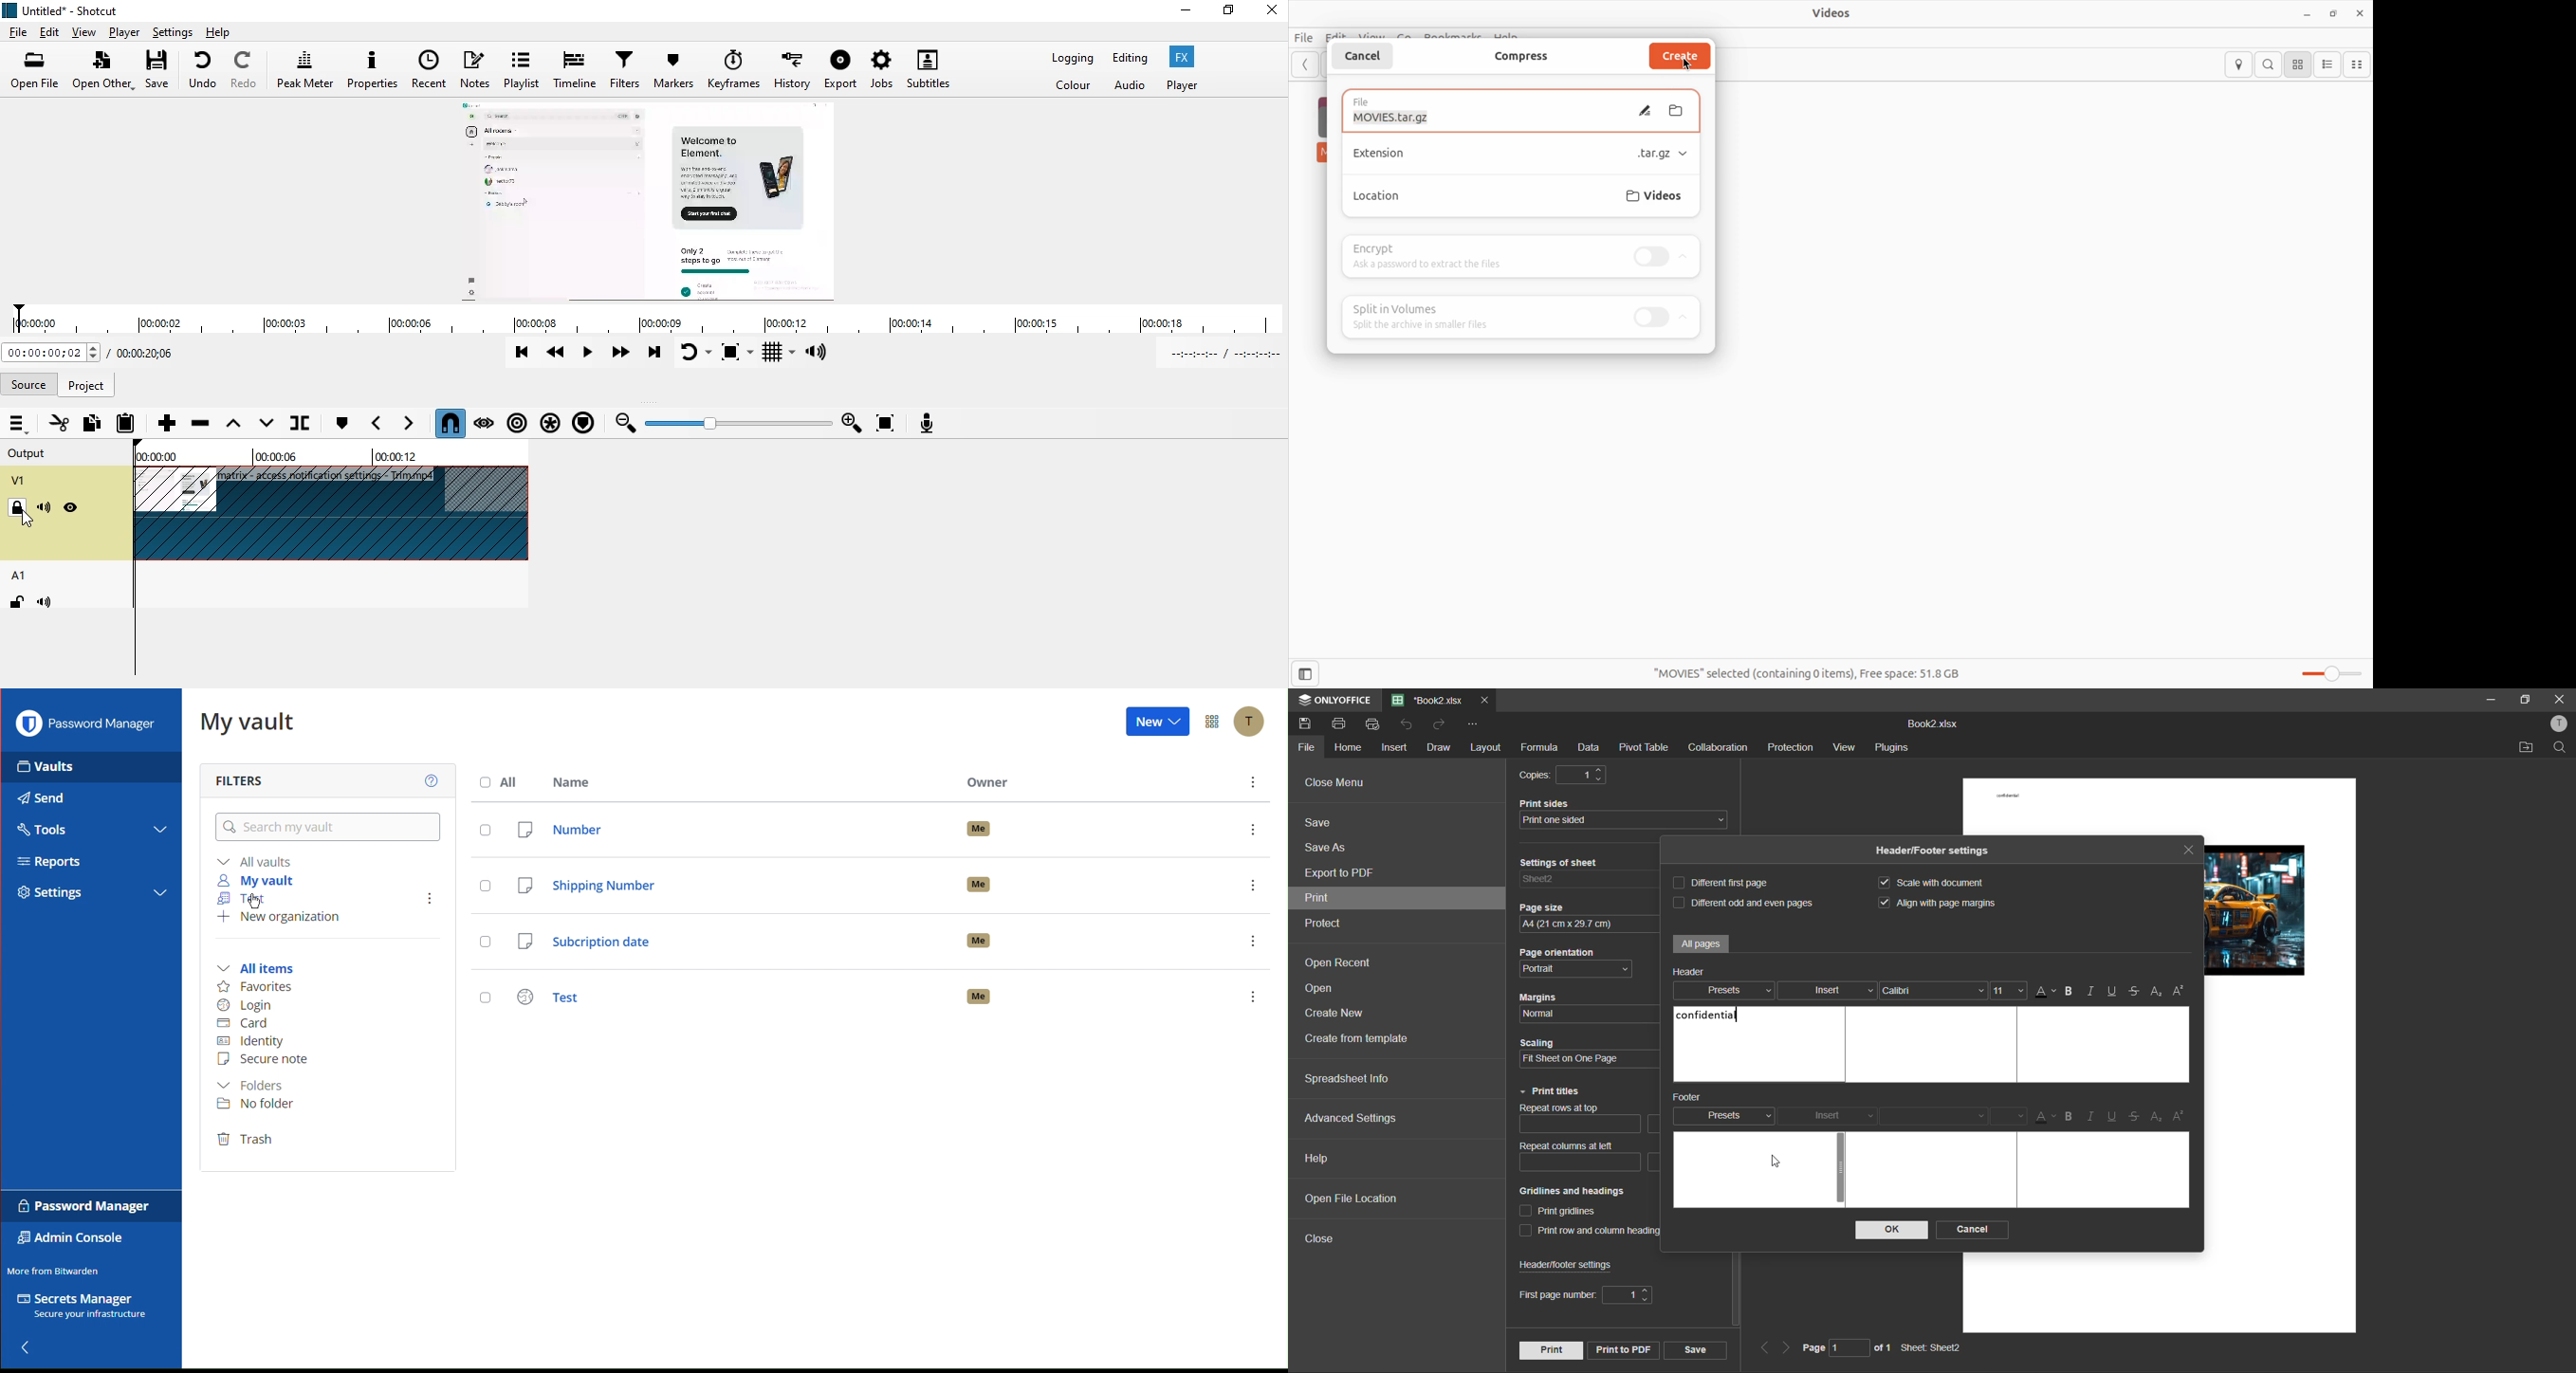 This screenshot has width=2576, height=1400. I want to click on Owner, so click(987, 785).